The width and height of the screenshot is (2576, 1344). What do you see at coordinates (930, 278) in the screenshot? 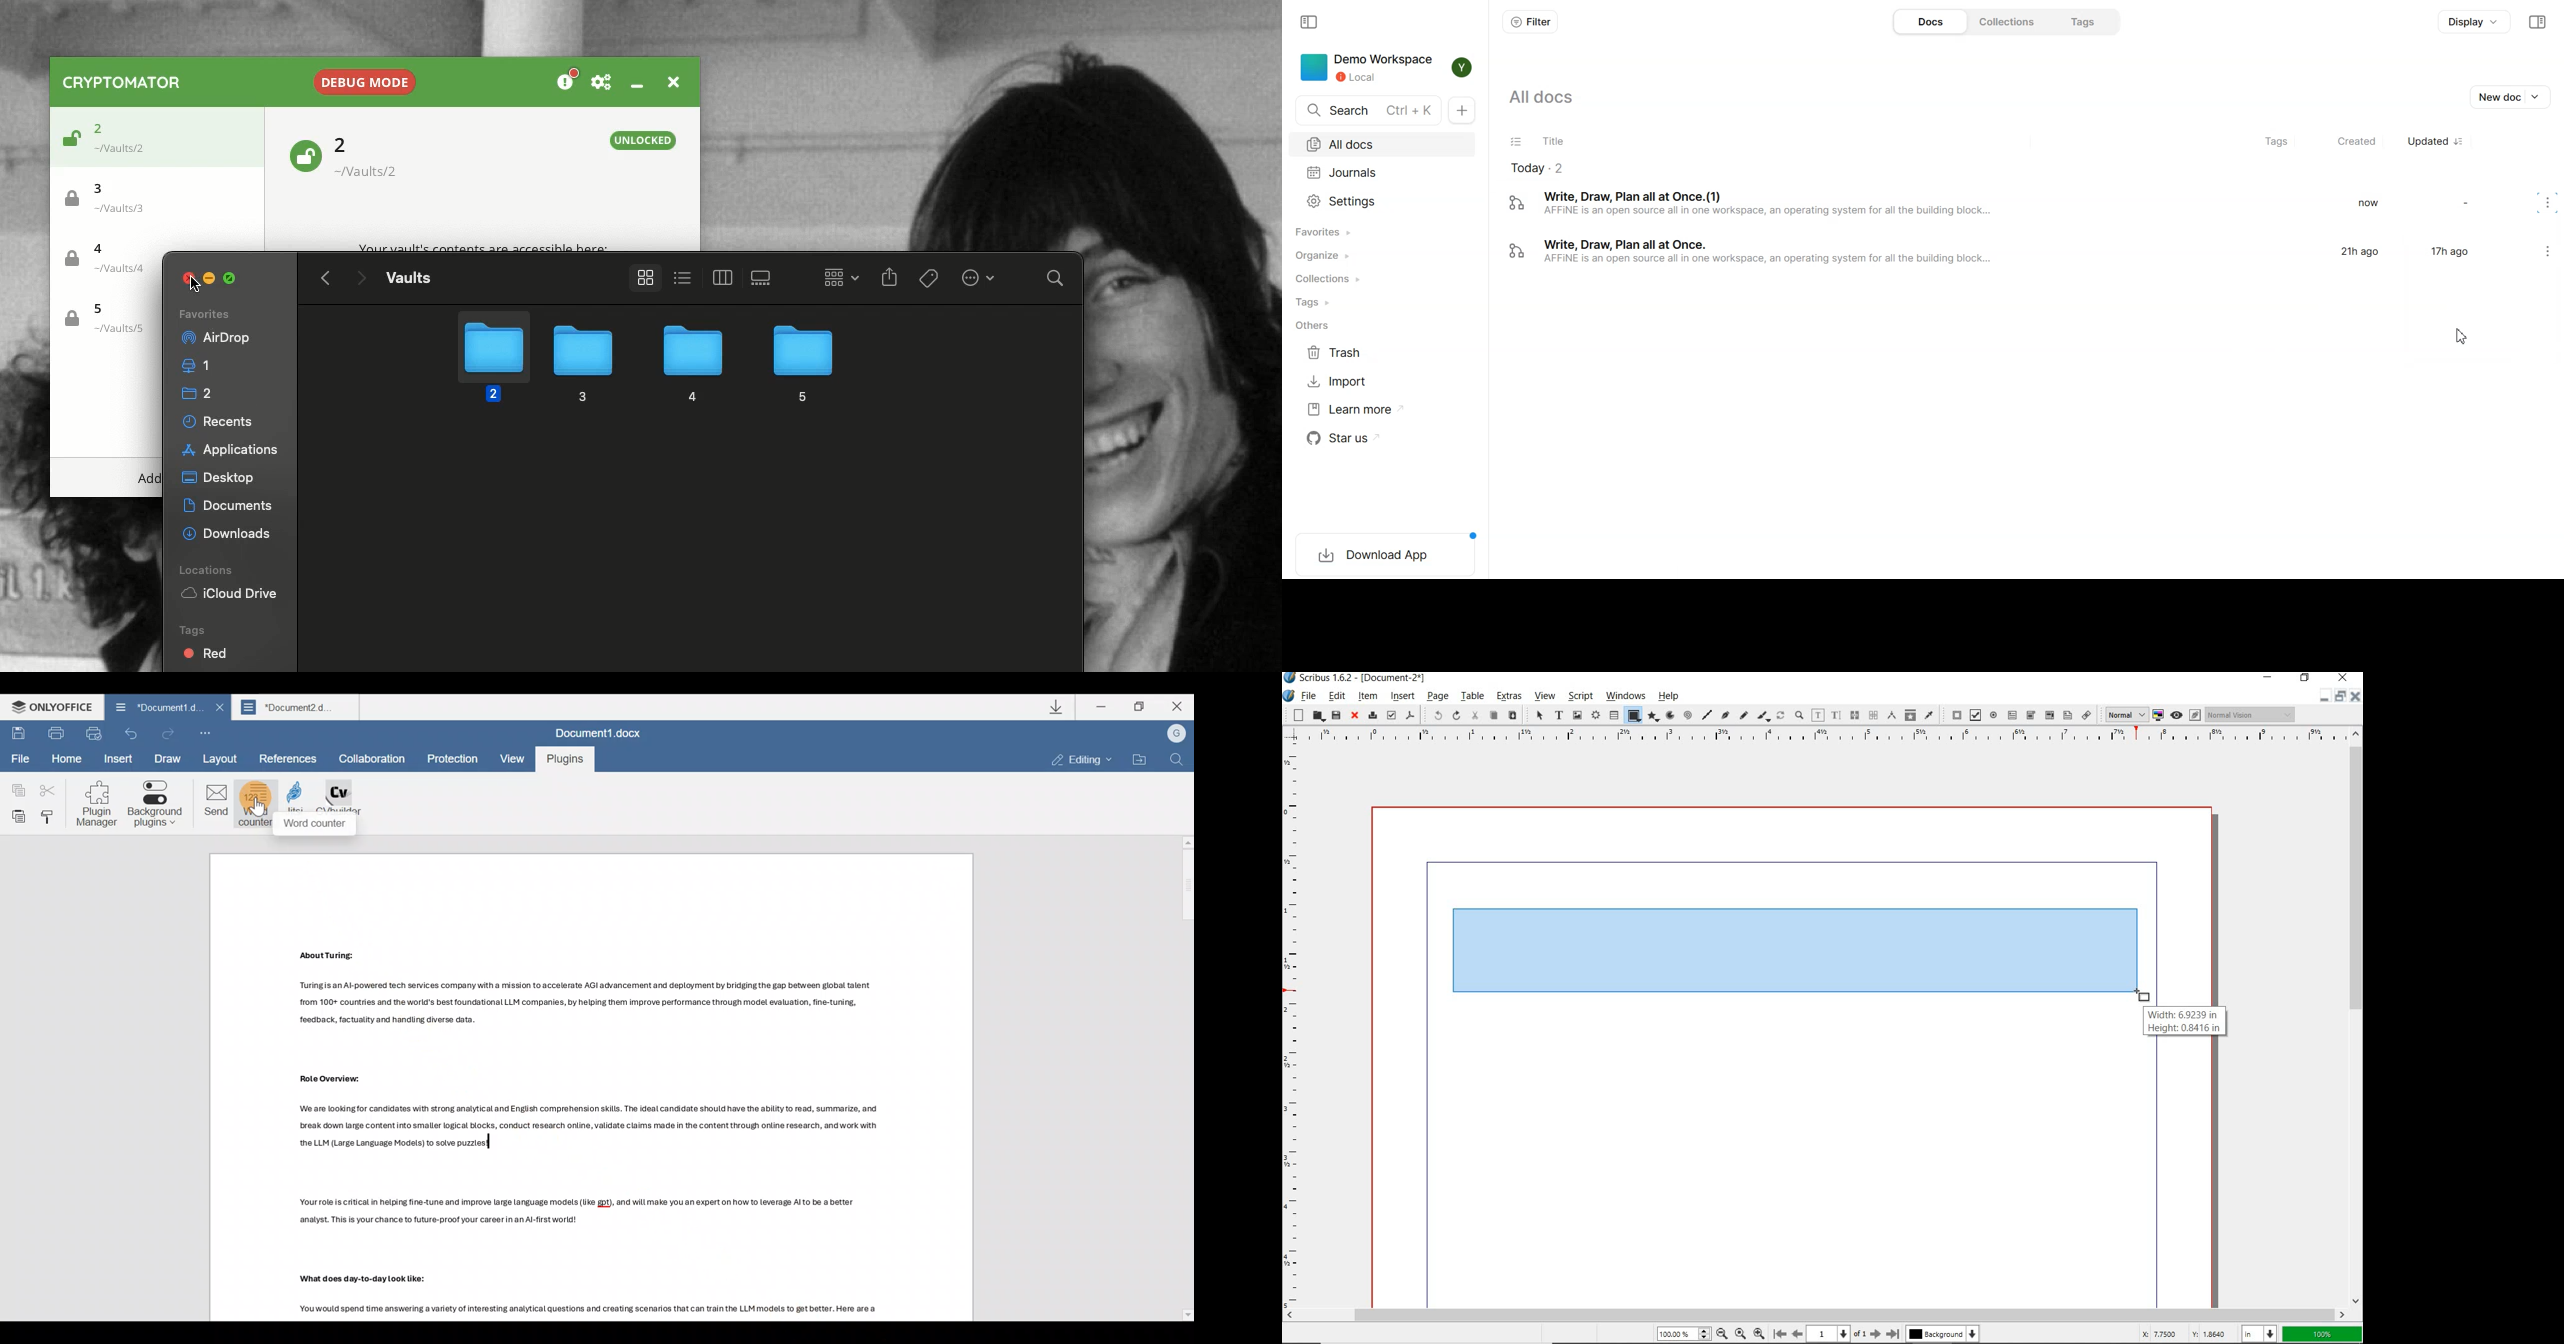
I see `Tags` at bounding box center [930, 278].